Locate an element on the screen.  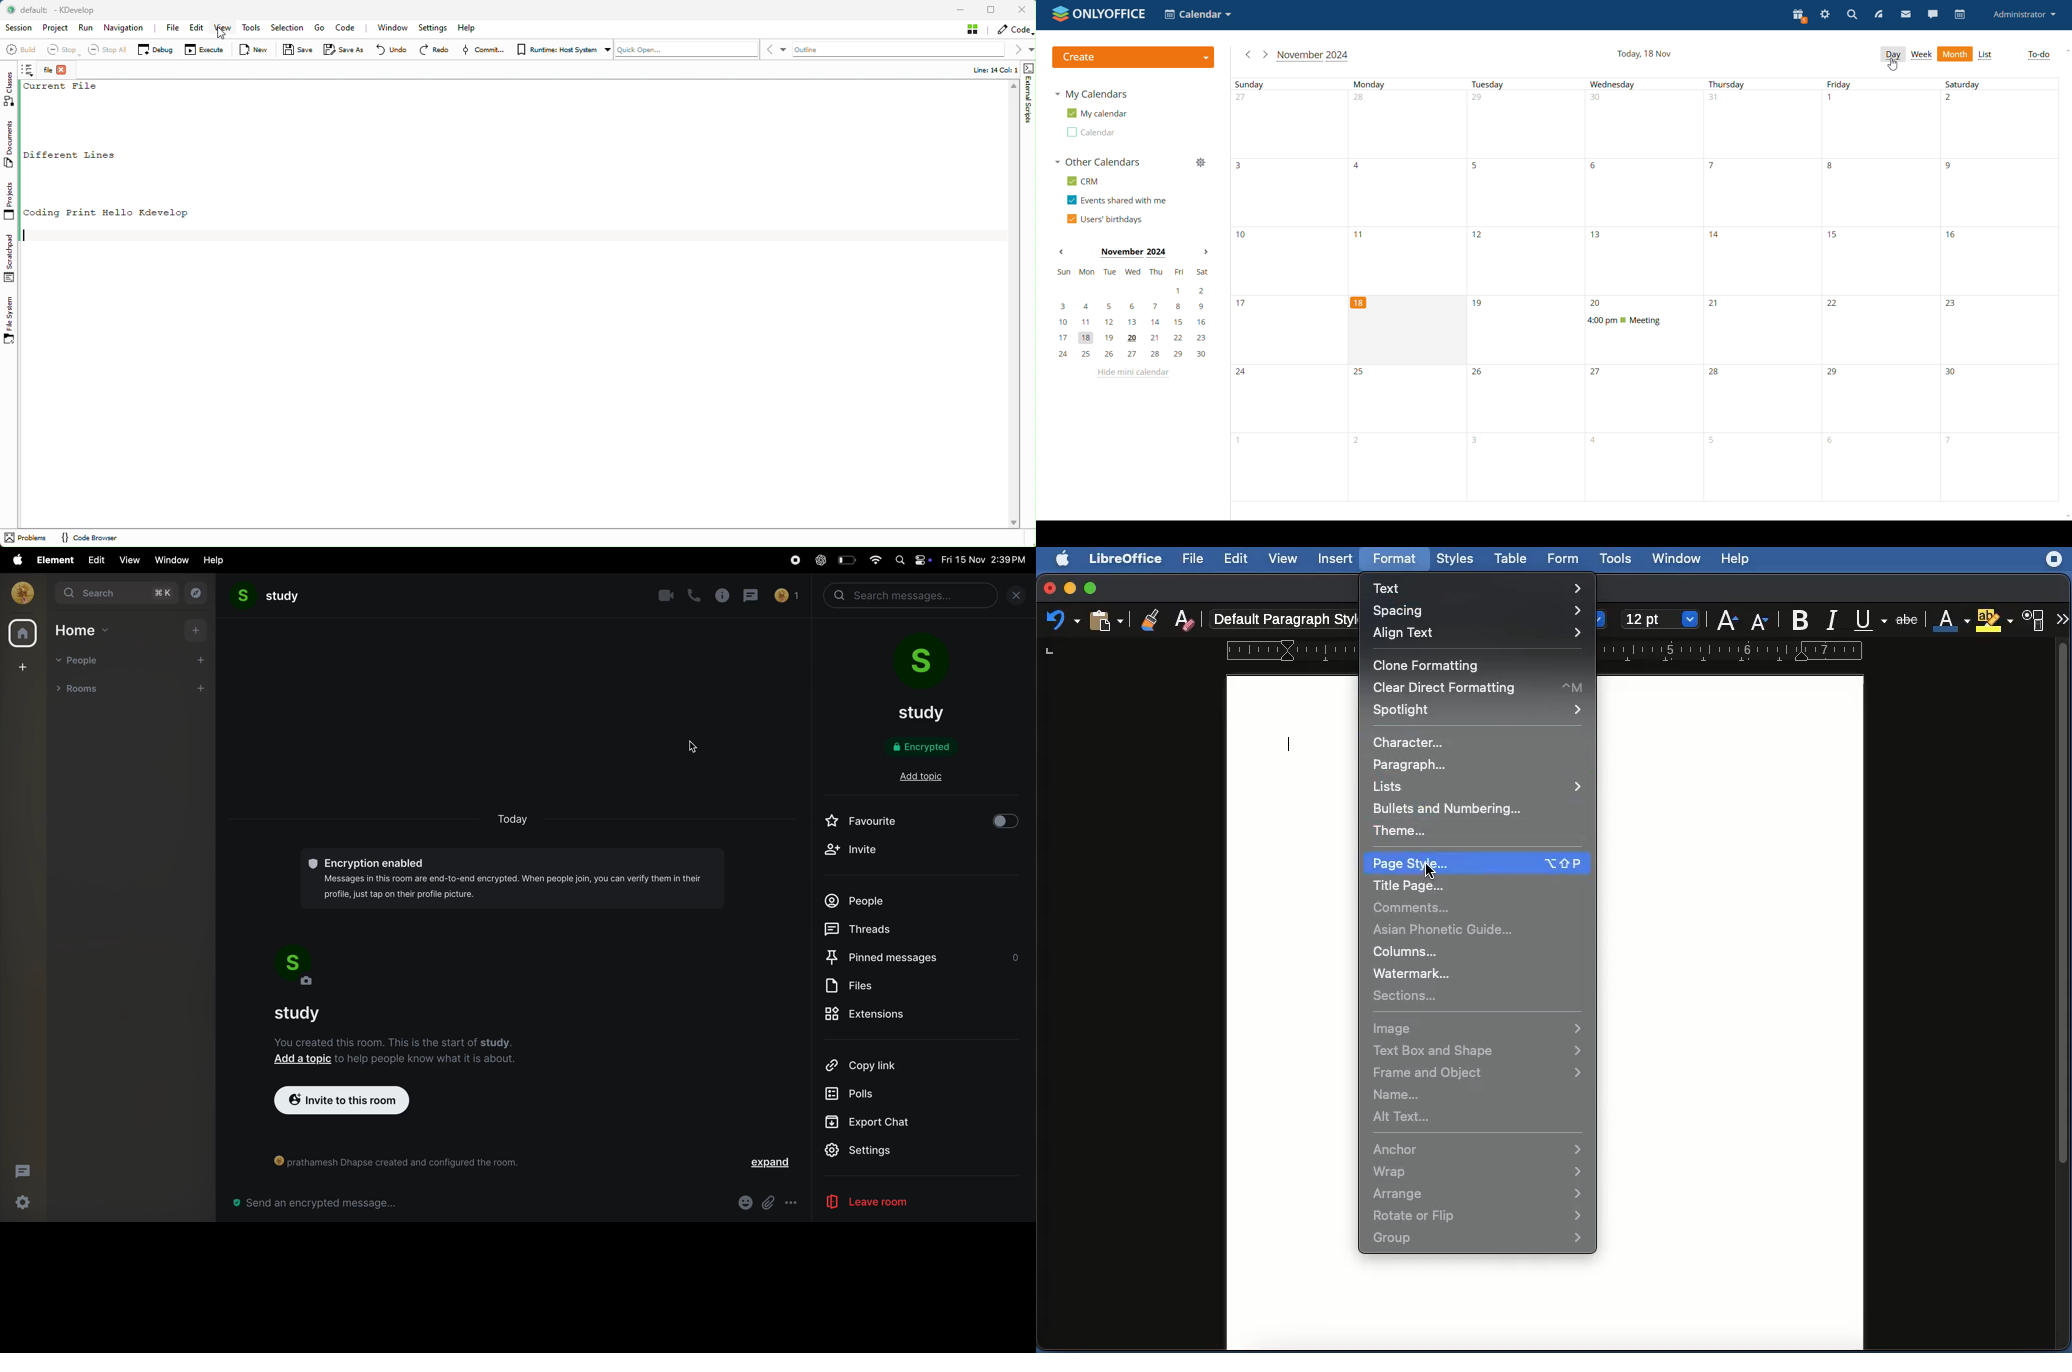
Save is located at coordinates (297, 50).